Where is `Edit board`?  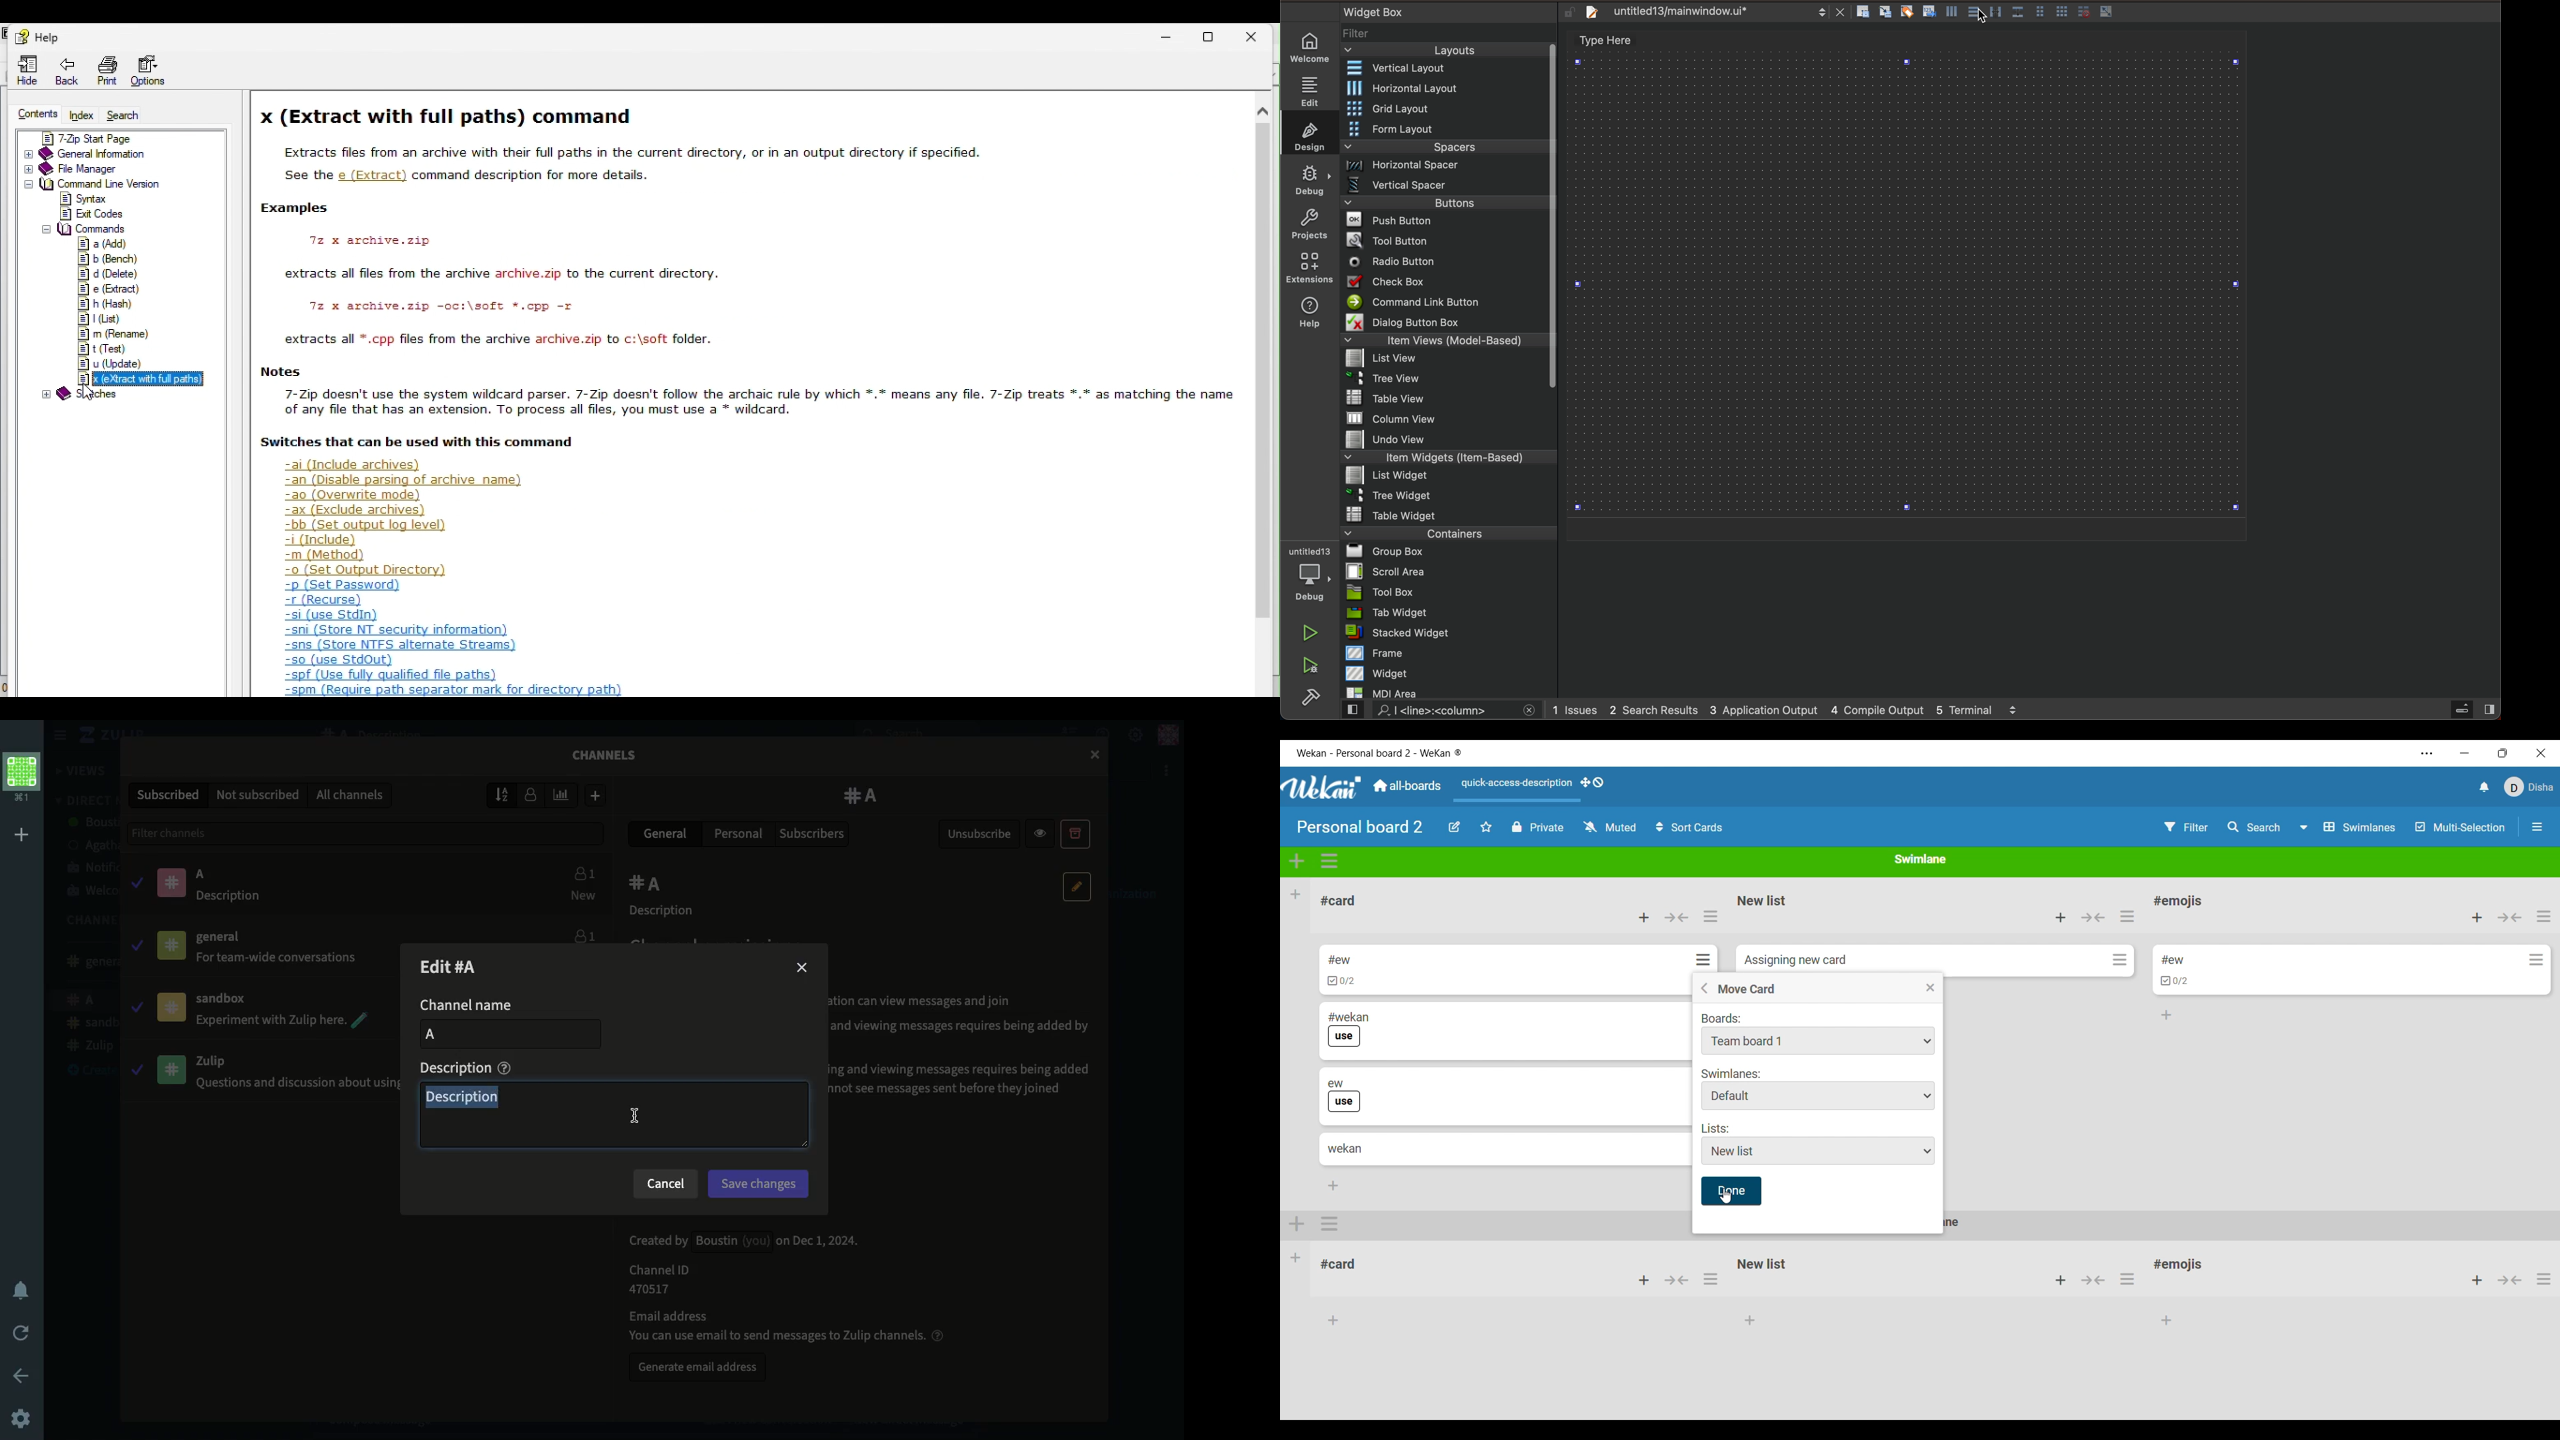
Edit board is located at coordinates (1455, 827).